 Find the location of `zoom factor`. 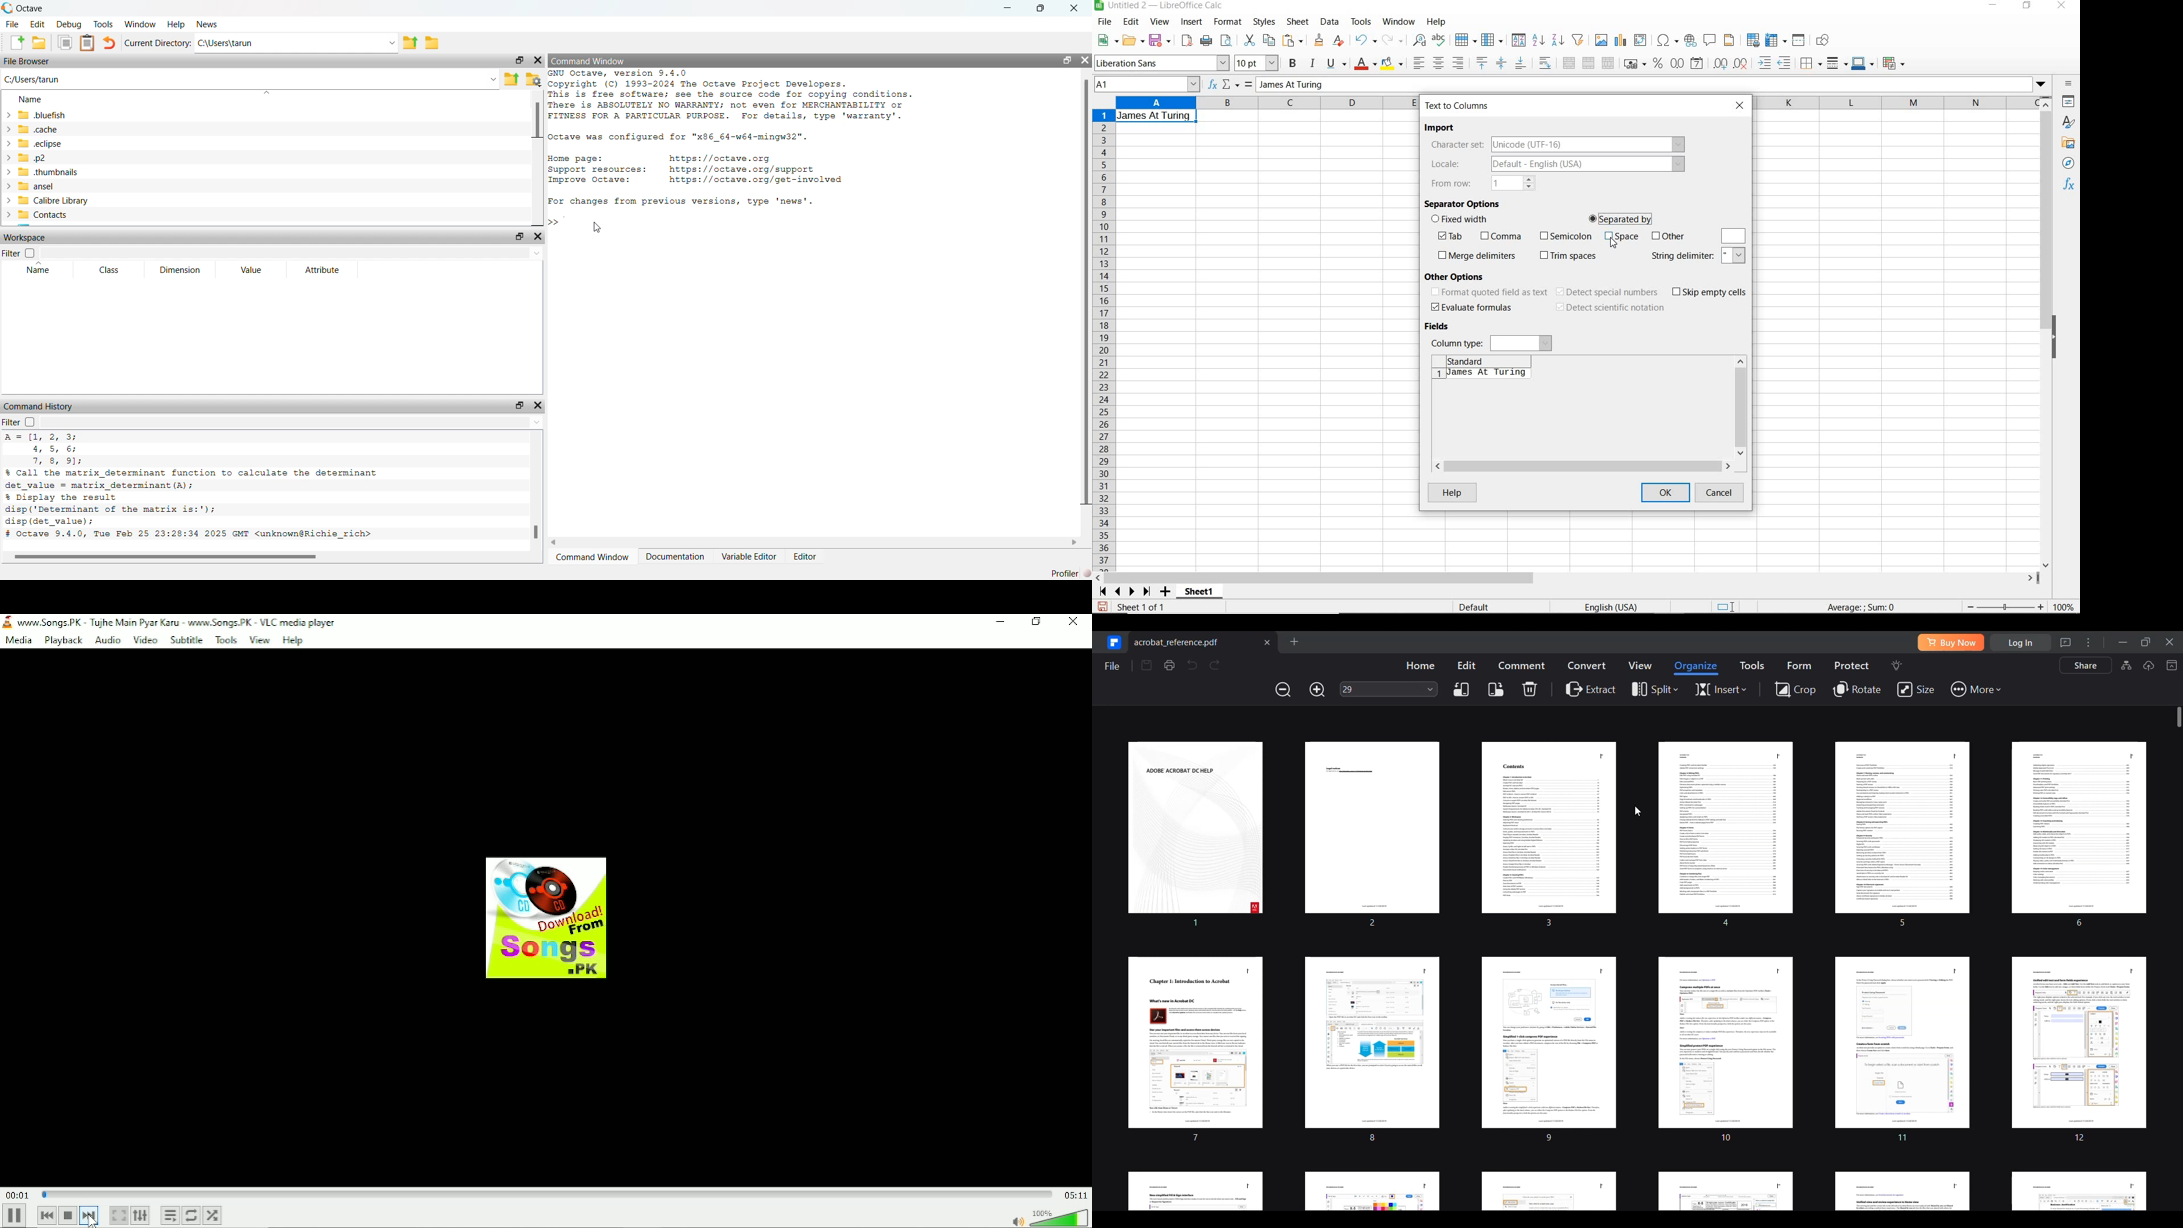

zoom factor is located at coordinates (2065, 608).